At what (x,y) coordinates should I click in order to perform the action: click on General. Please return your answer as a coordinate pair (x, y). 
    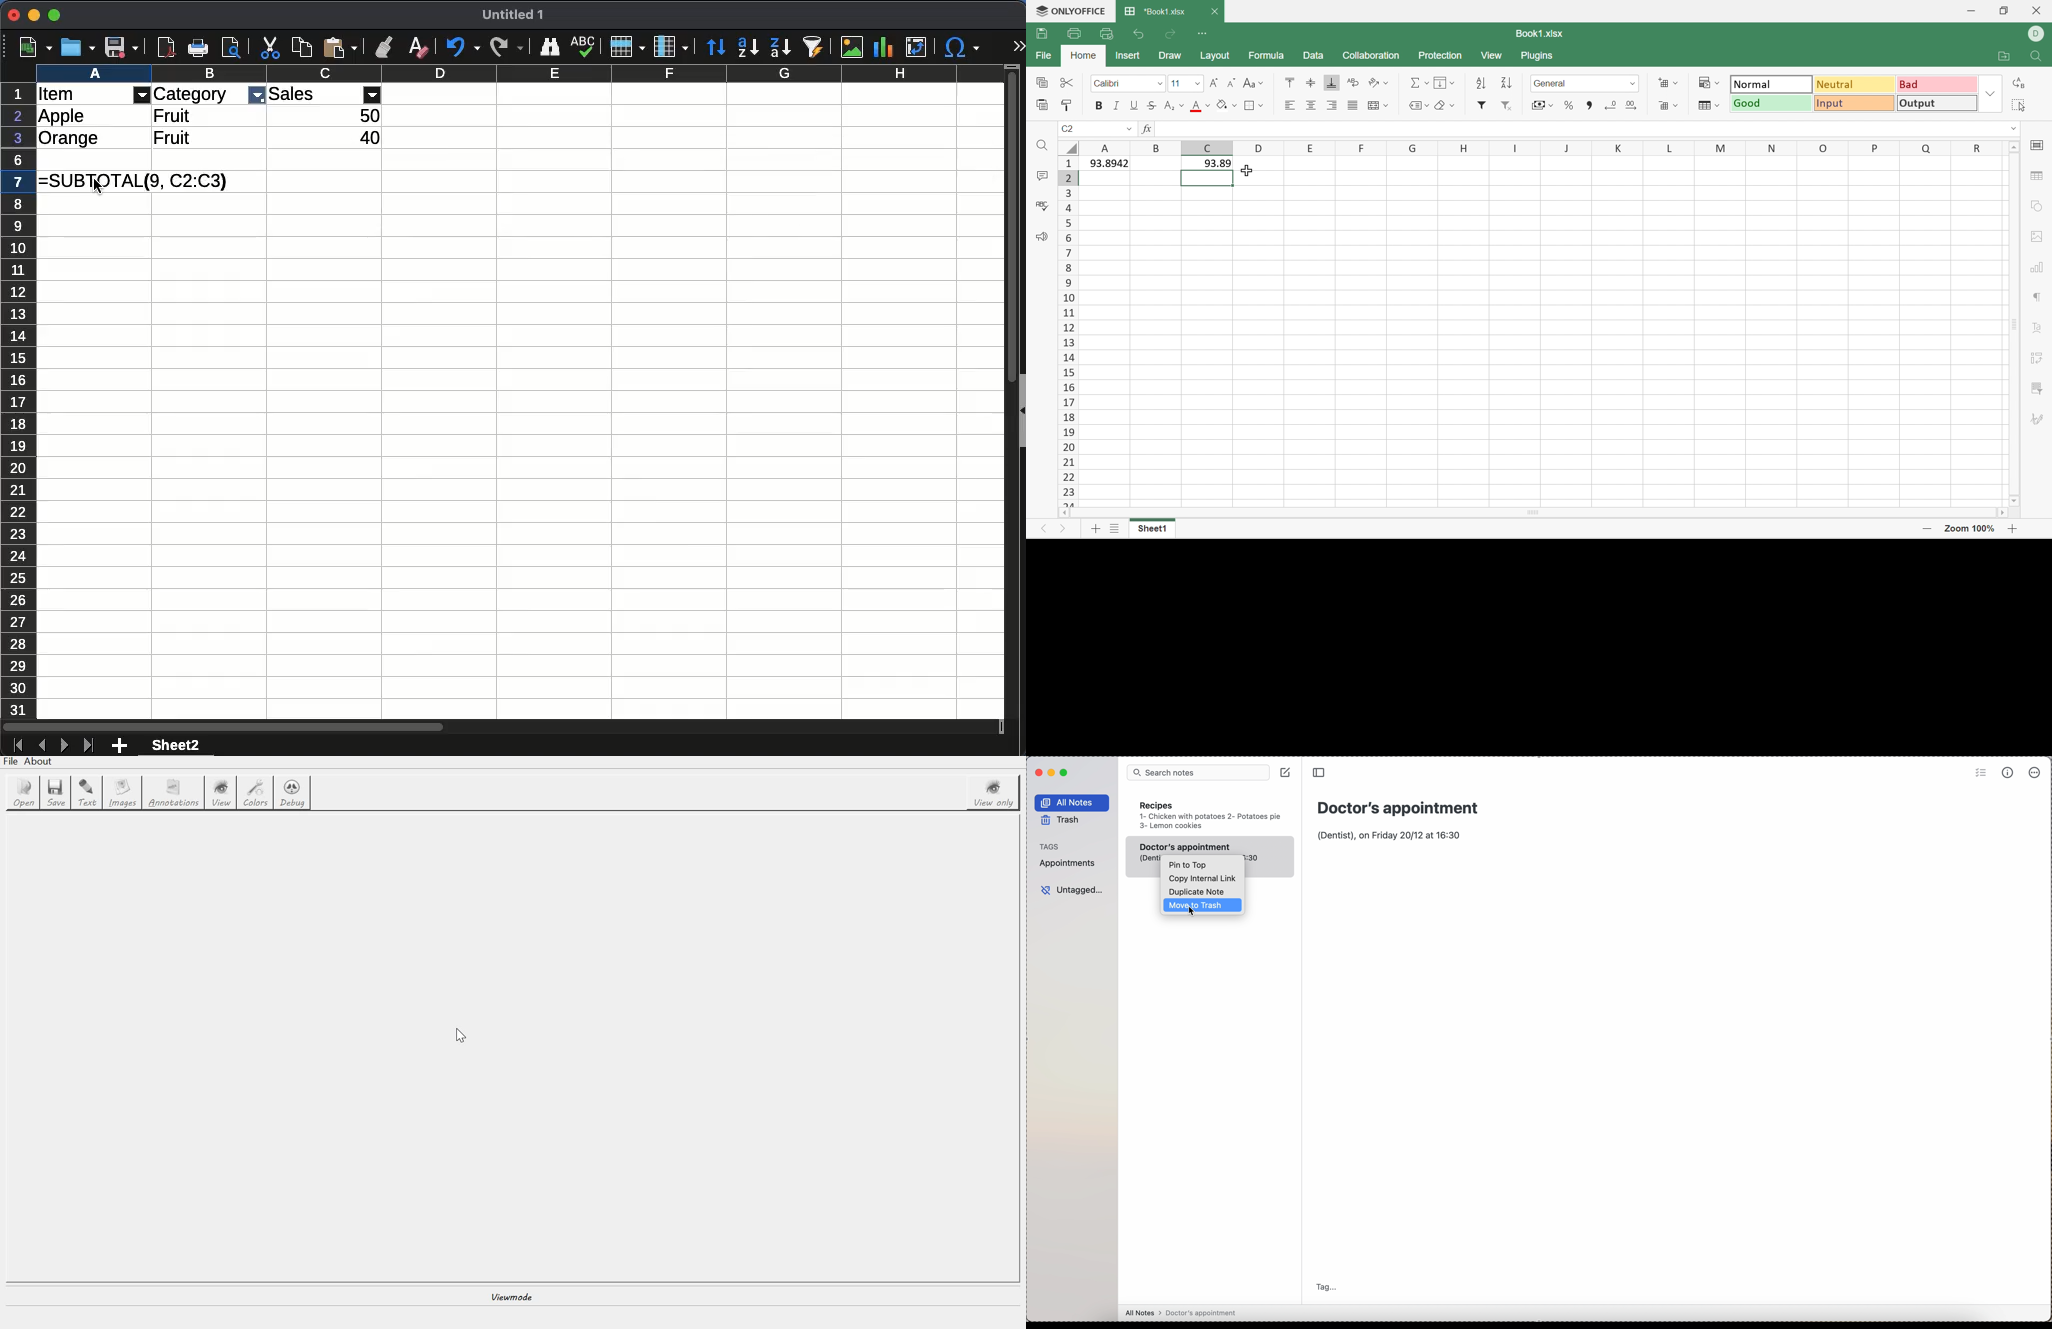
    Looking at the image, I should click on (1553, 83).